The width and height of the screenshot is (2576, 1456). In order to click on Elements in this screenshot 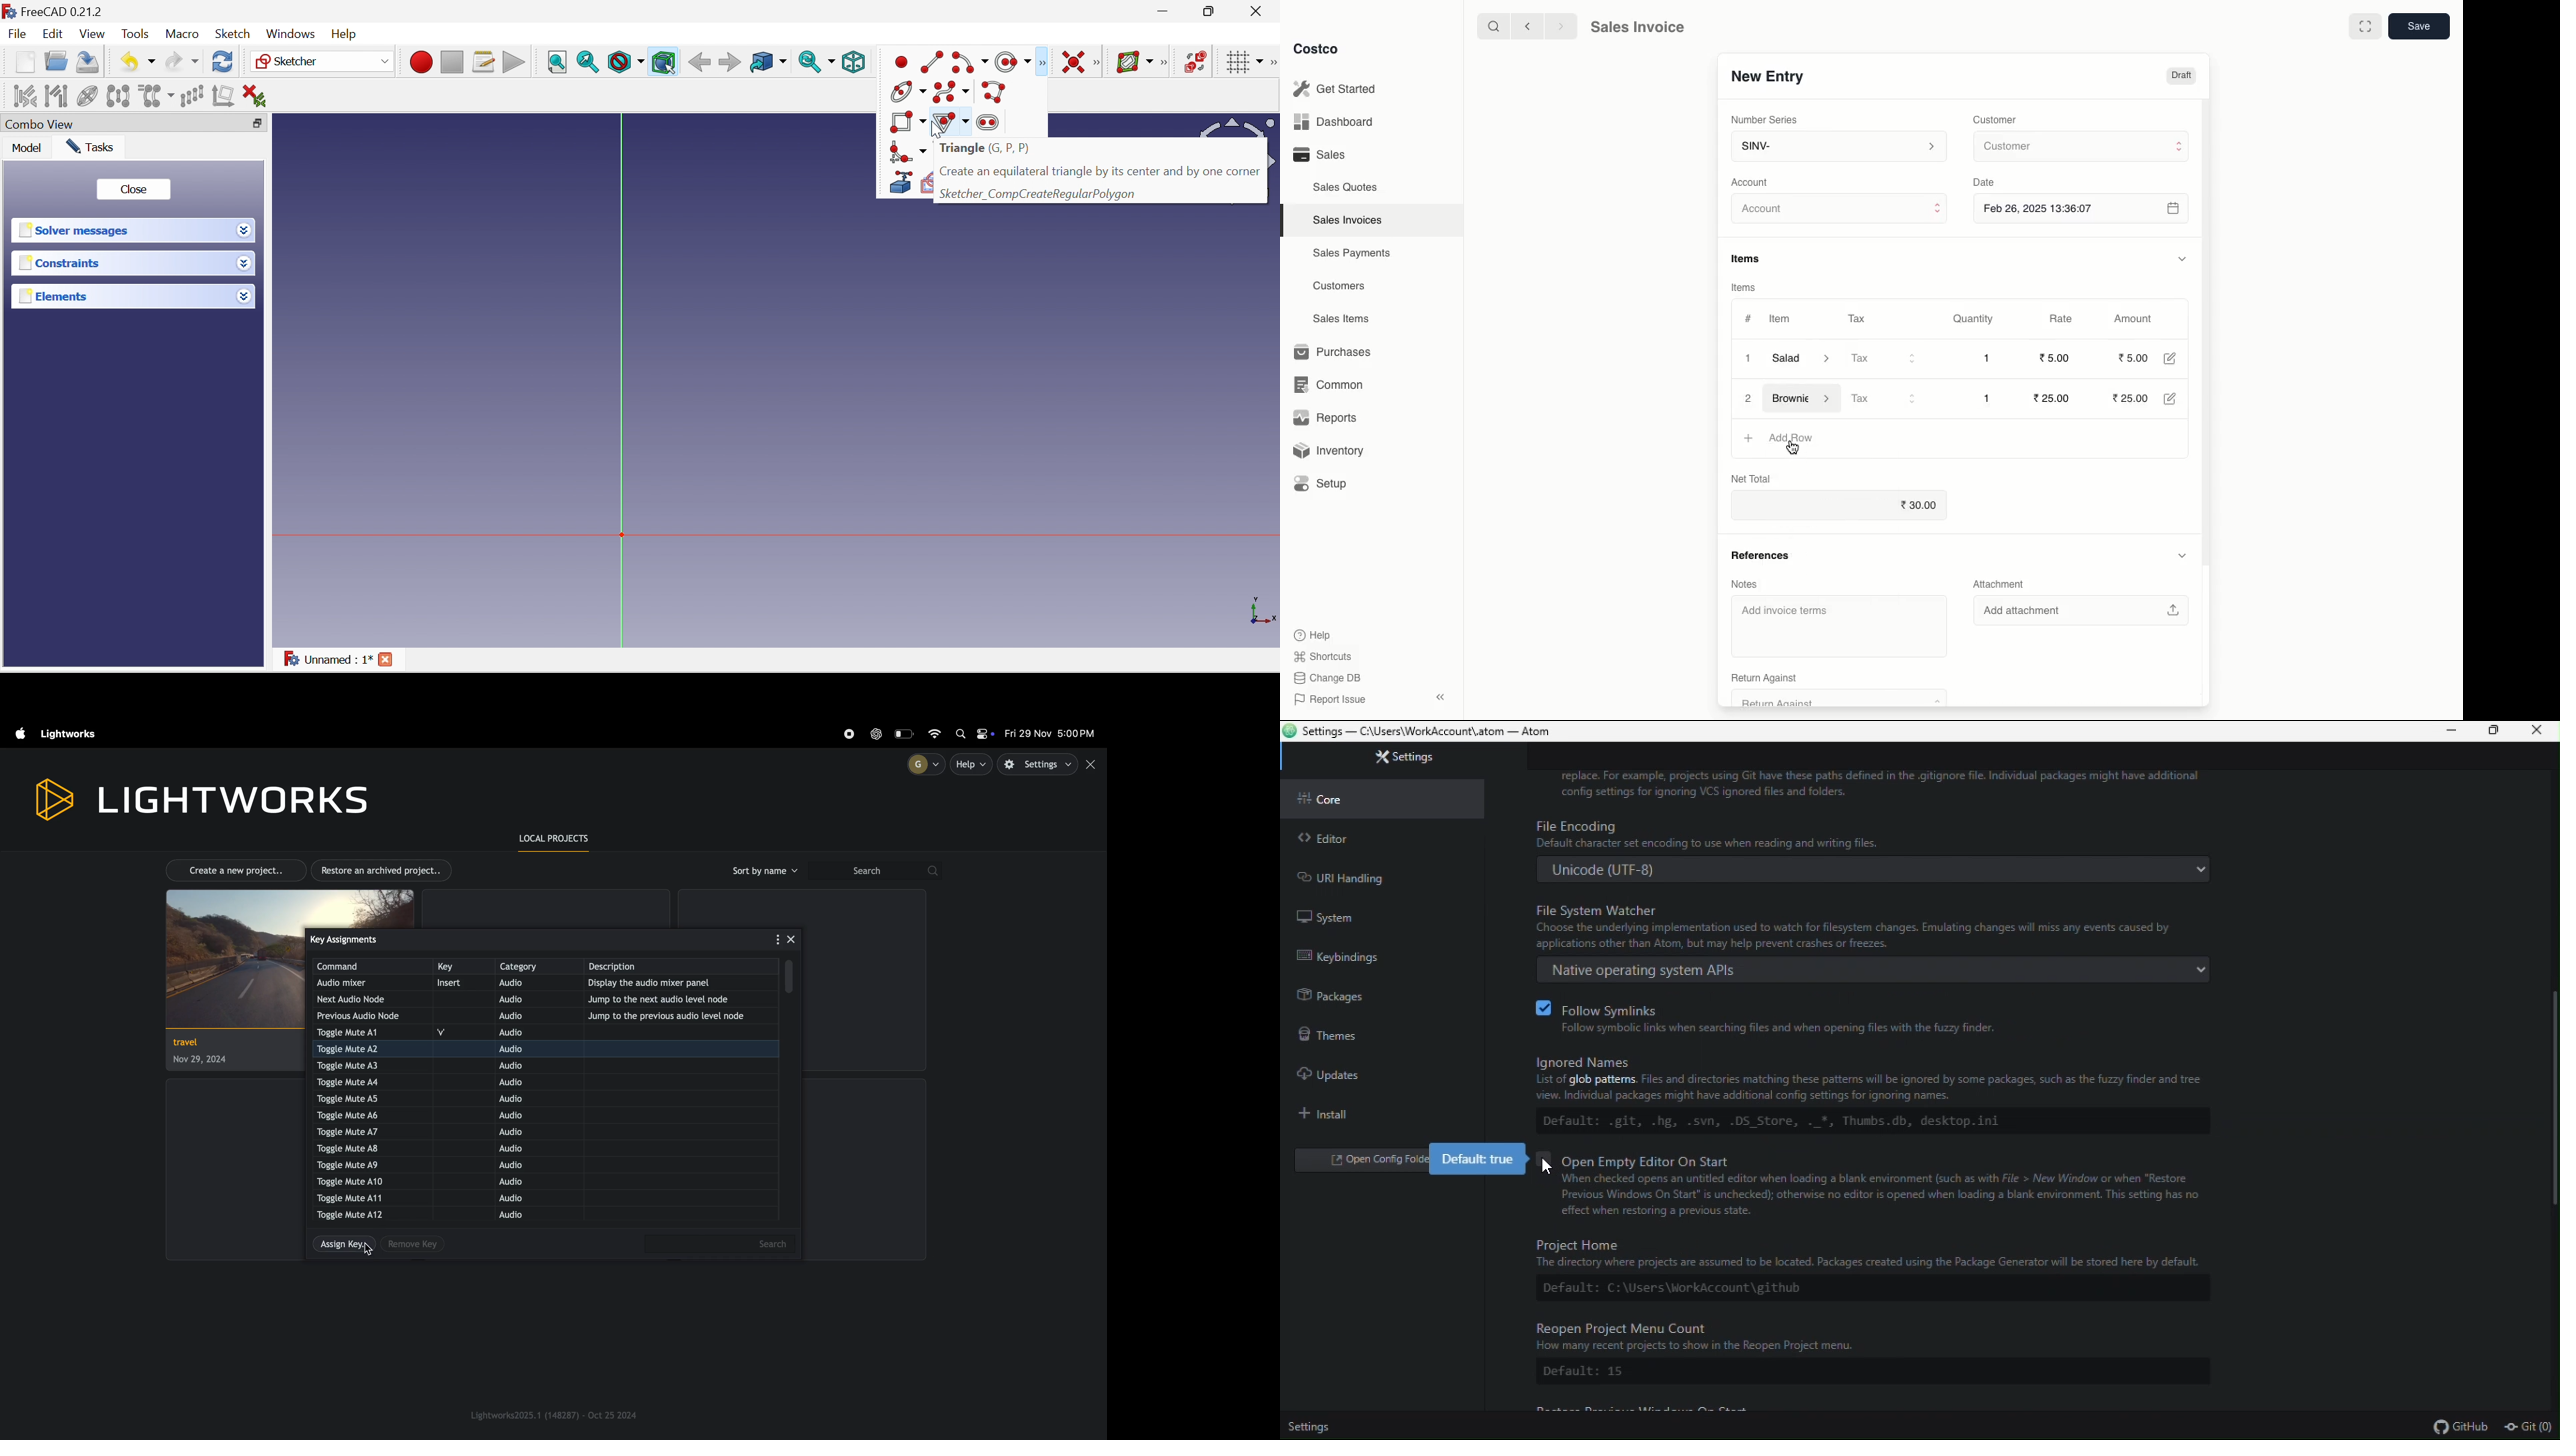, I will do `click(122, 296)`.